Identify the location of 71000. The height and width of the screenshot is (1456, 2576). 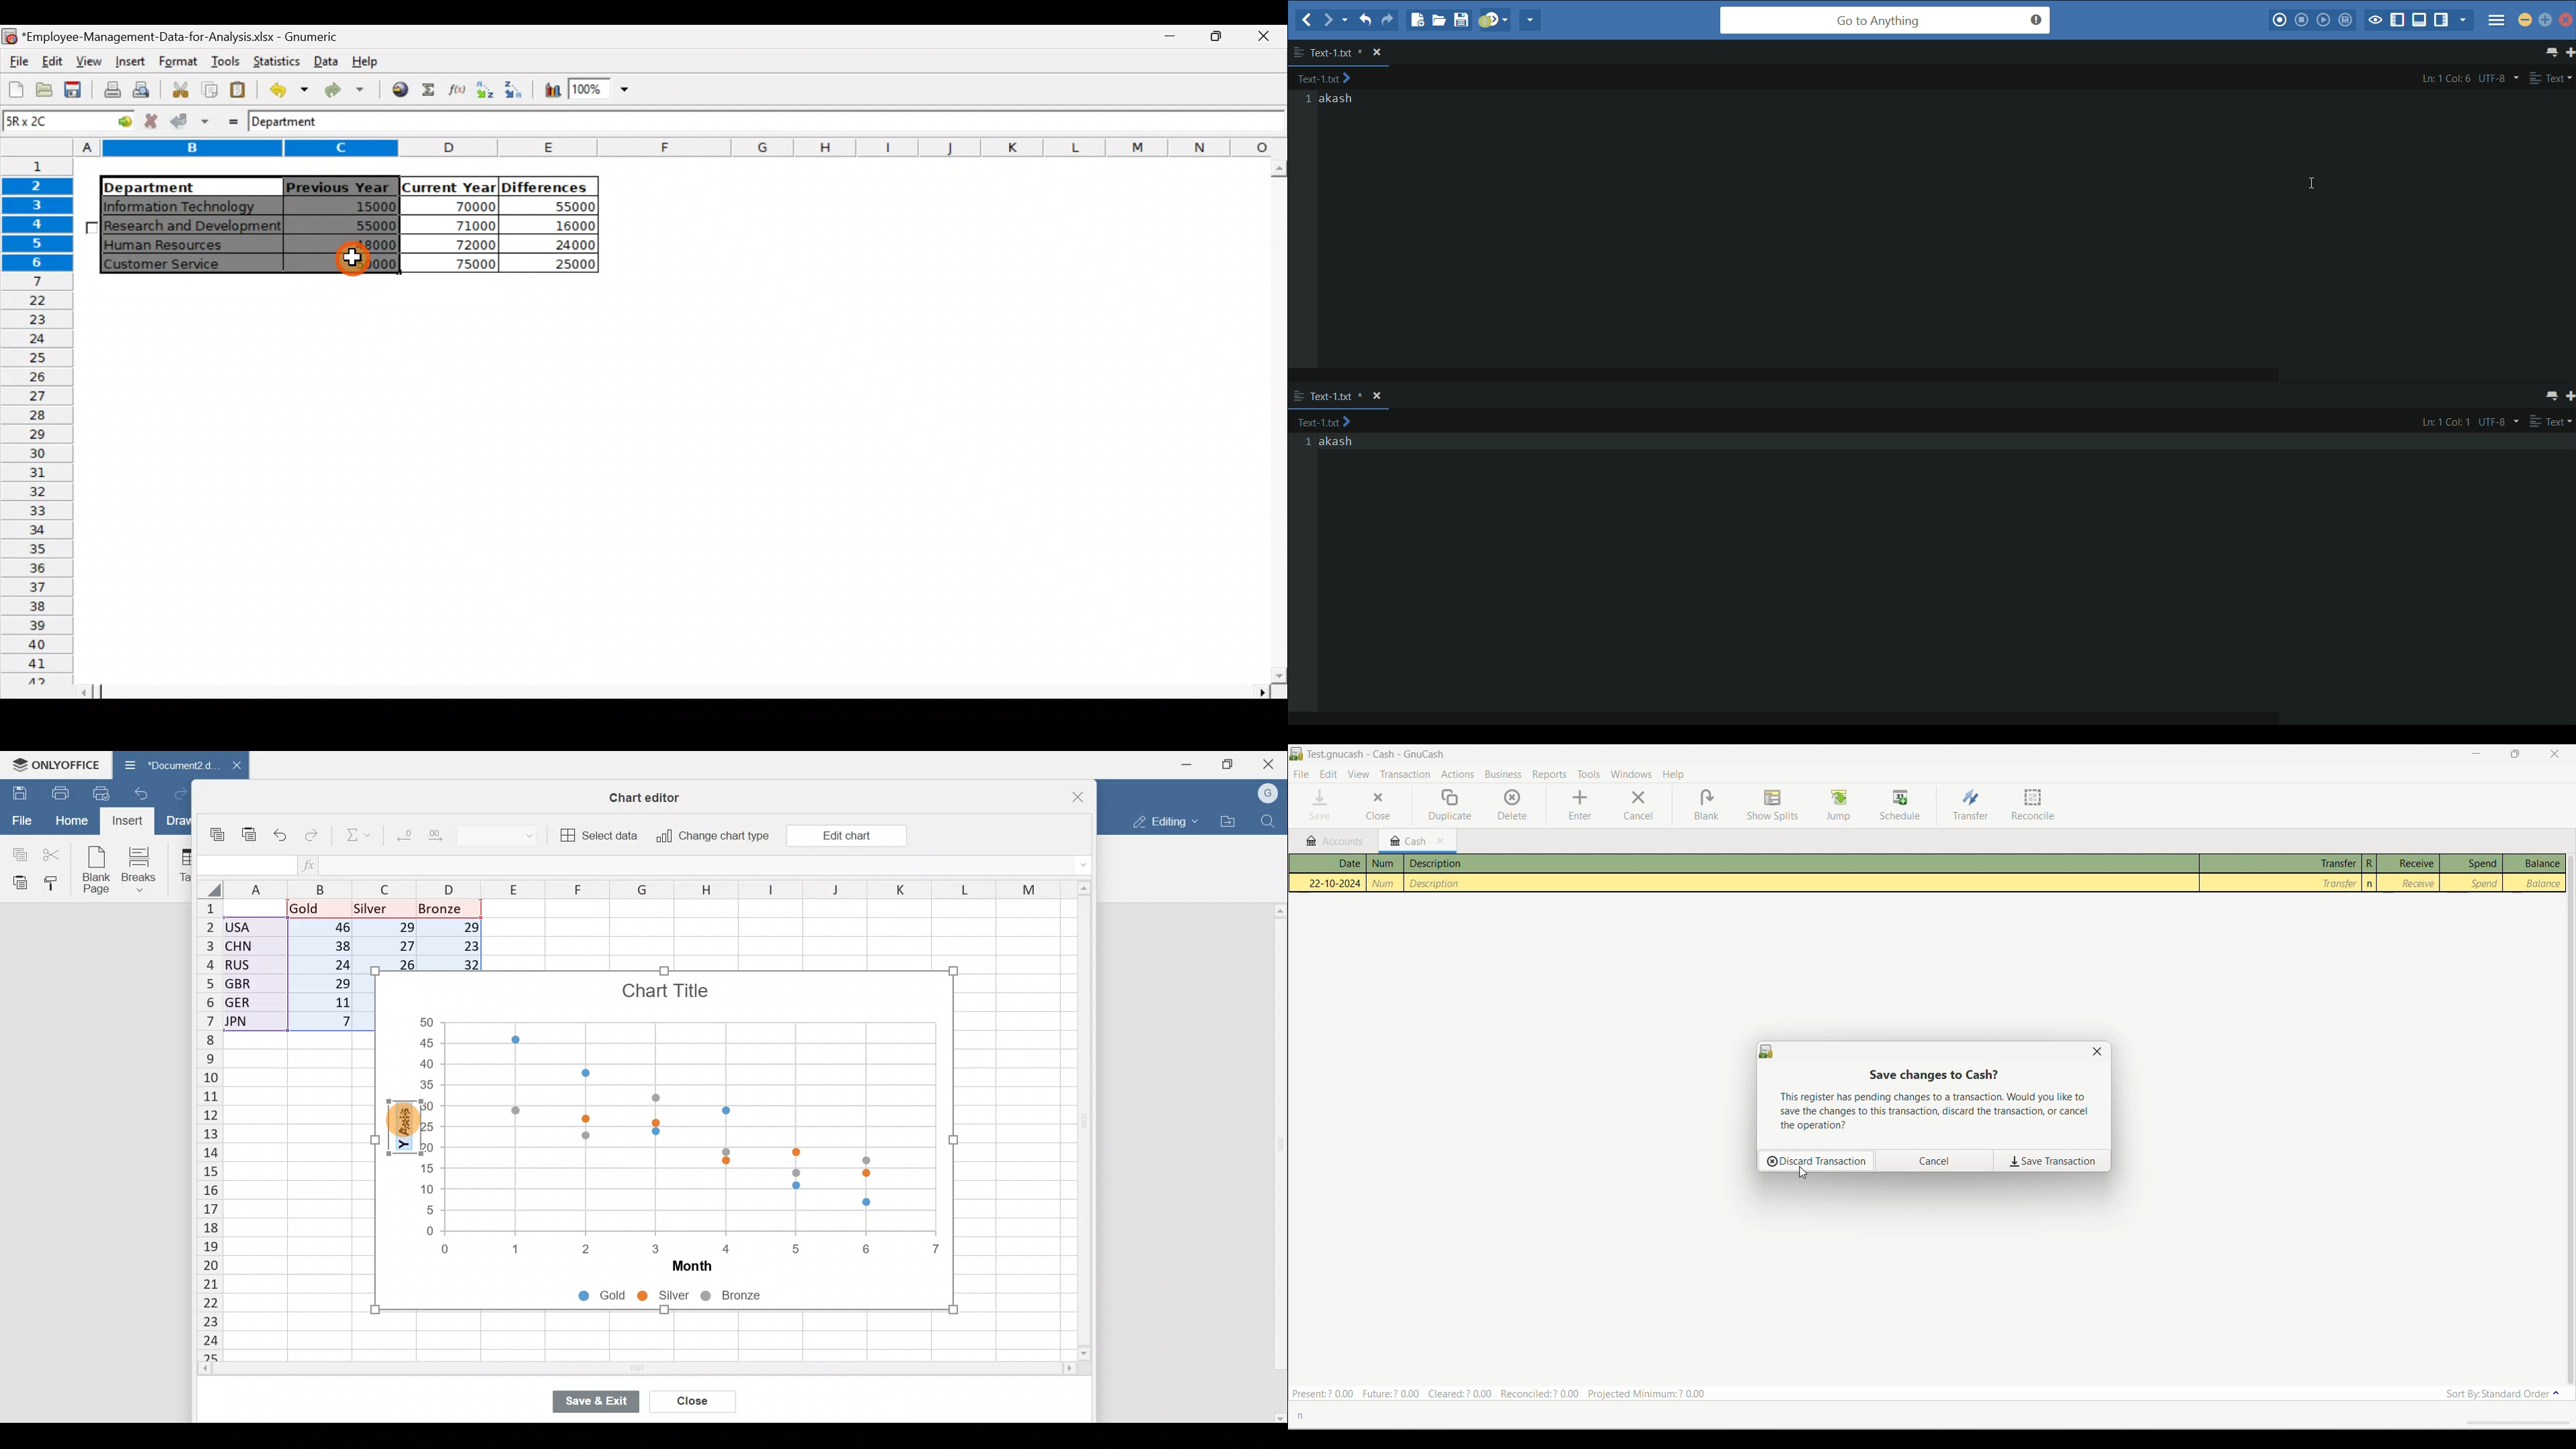
(464, 225).